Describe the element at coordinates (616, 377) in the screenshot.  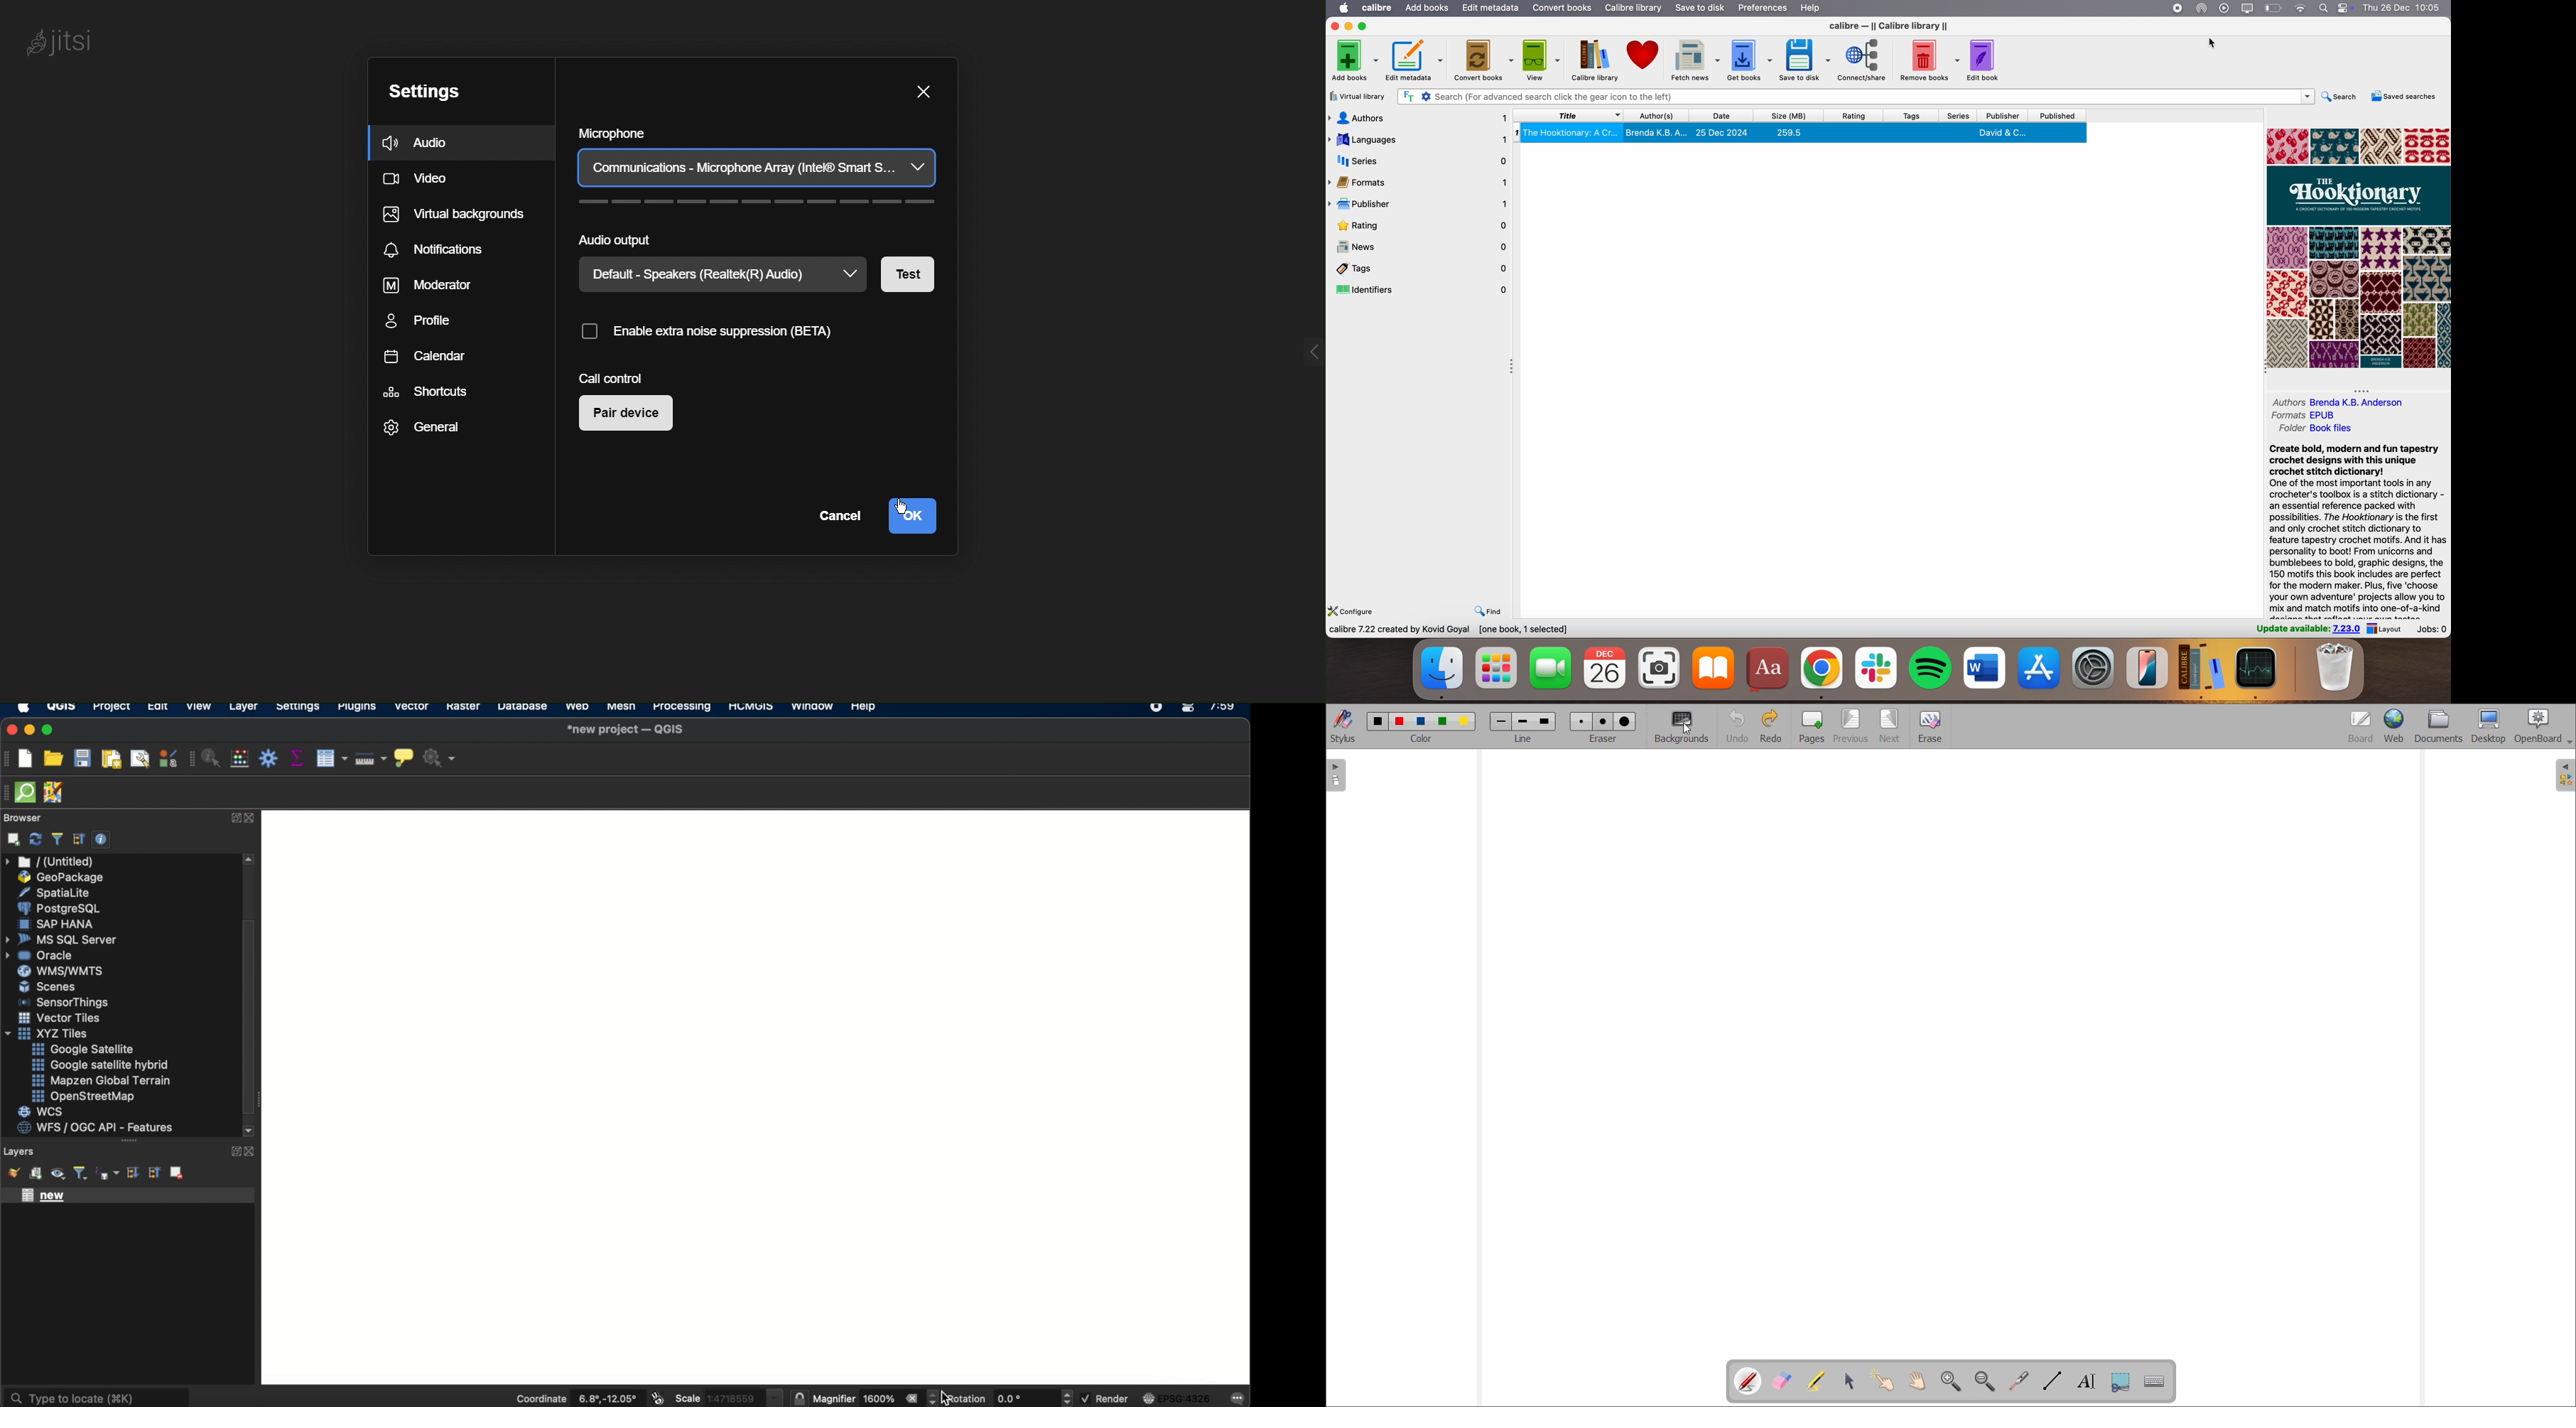
I see `Call Control` at that location.